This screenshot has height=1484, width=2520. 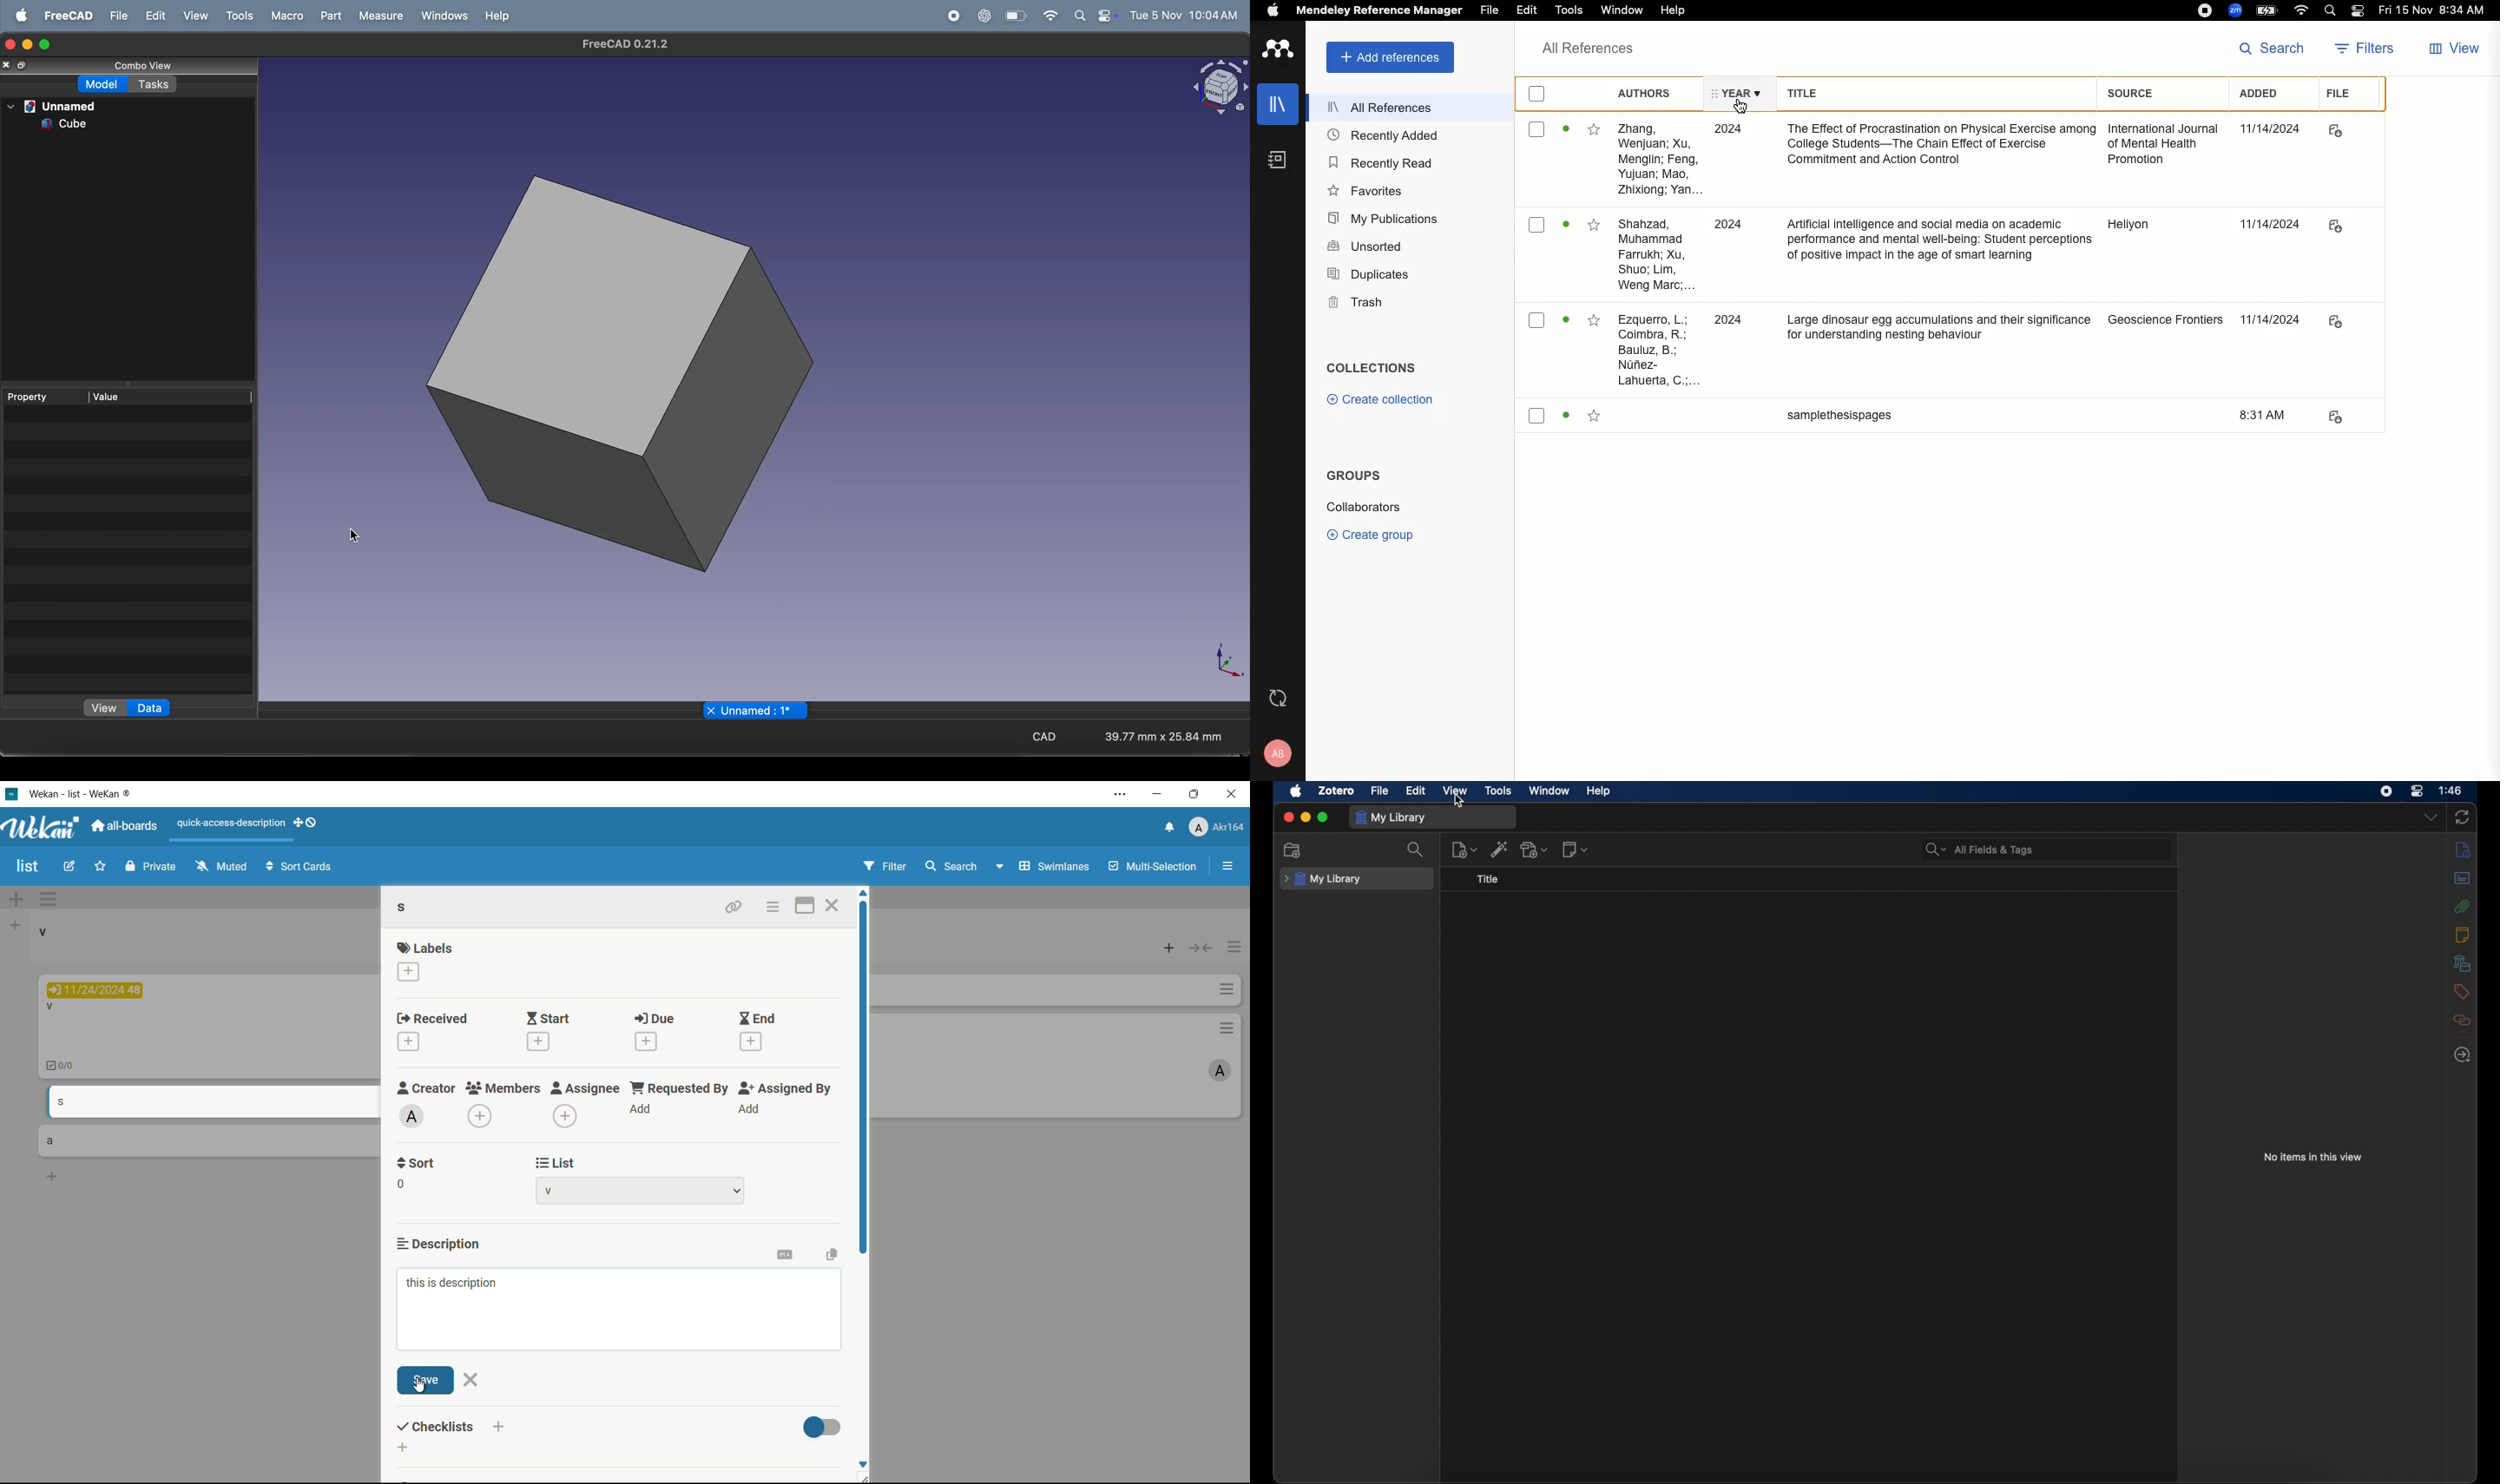 I want to click on All references, so click(x=1378, y=107).